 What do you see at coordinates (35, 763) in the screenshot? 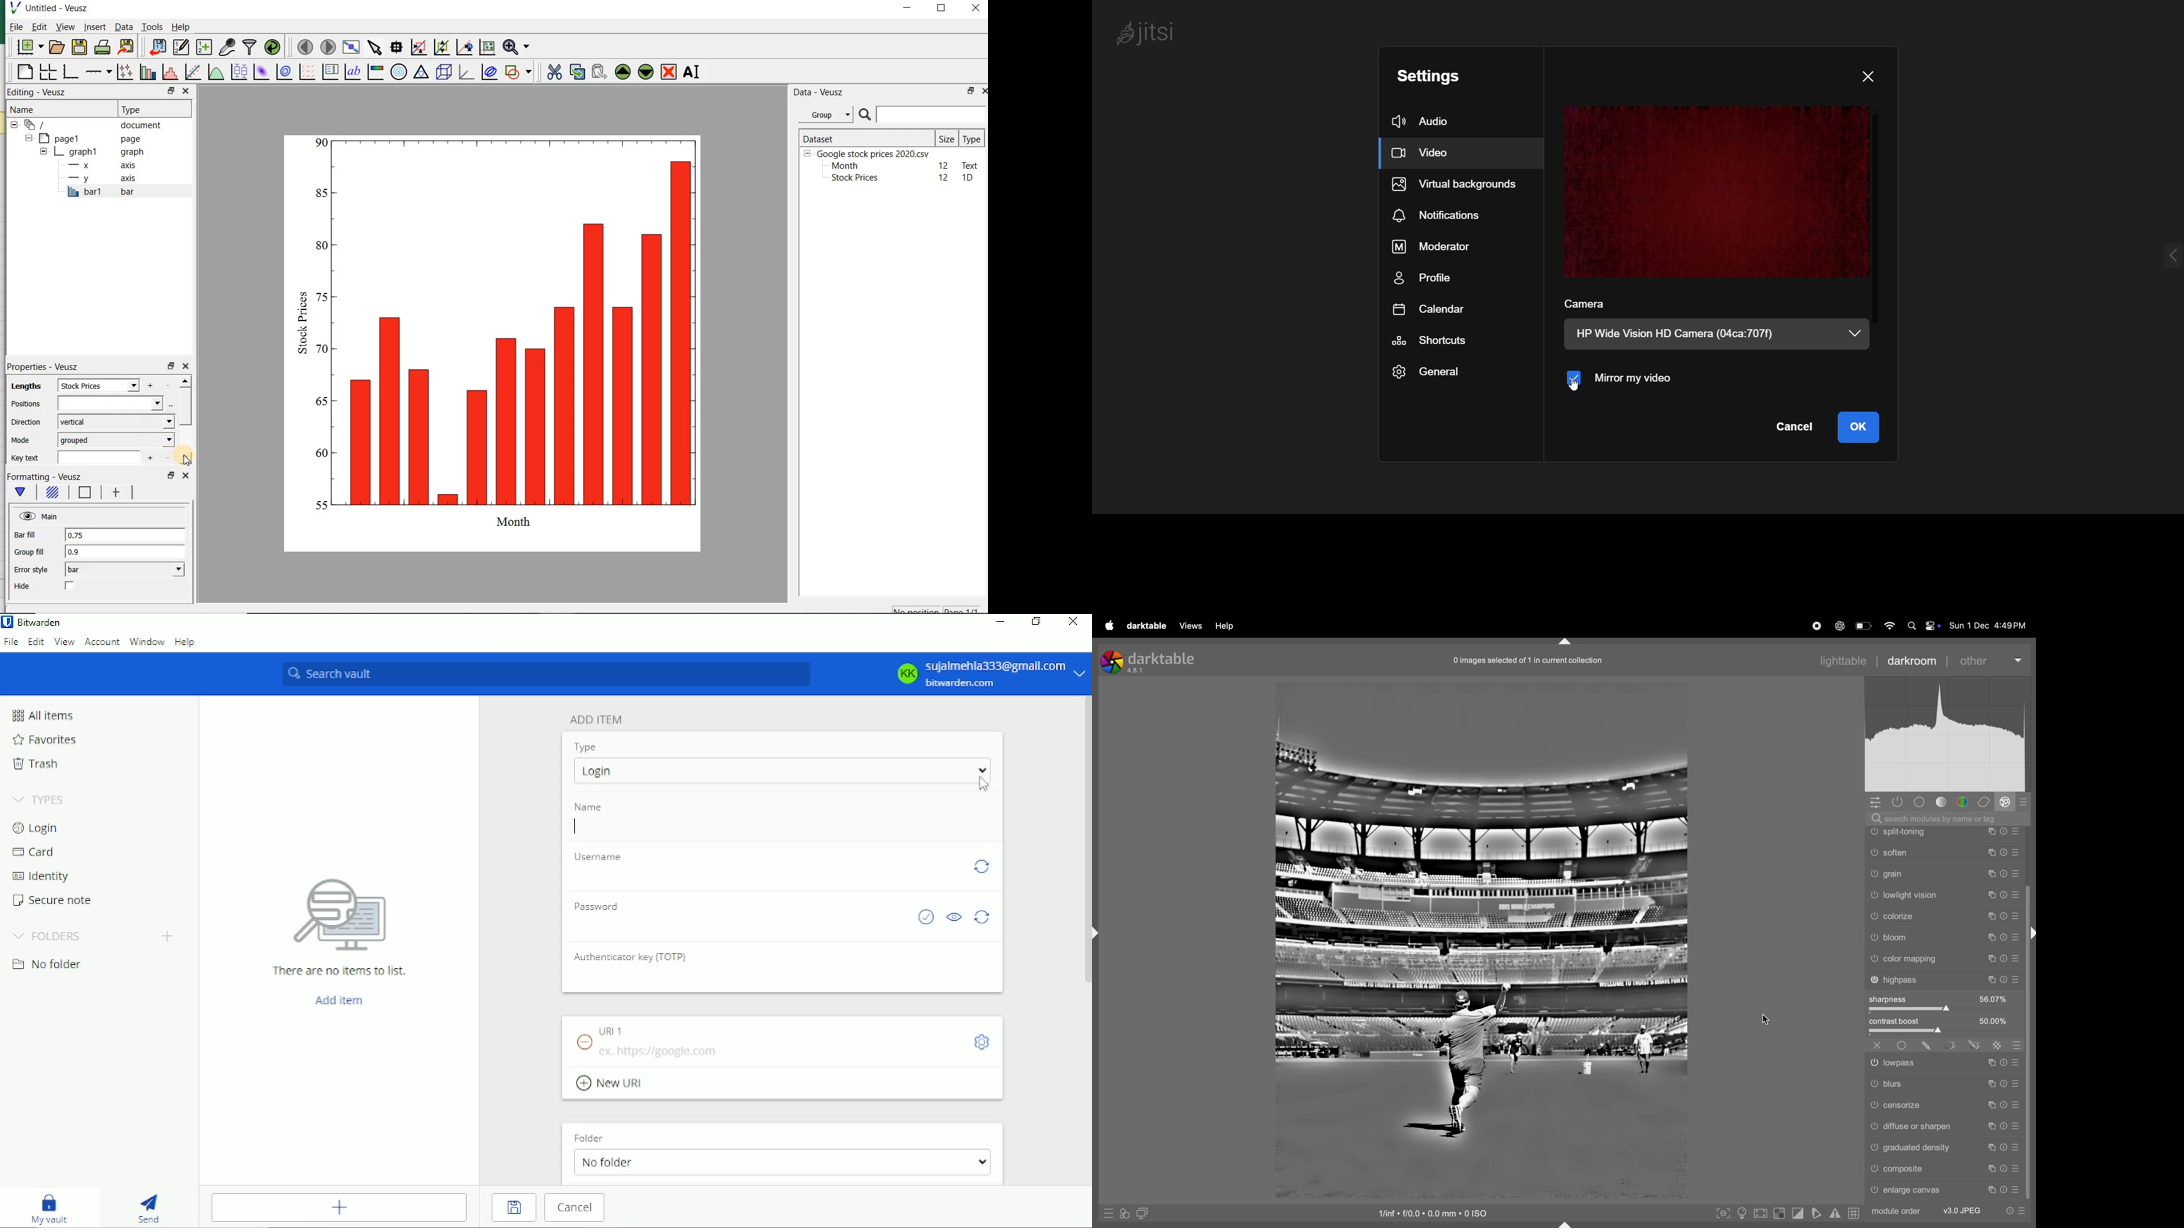
I see `Trash` at bounding box center [35, 763].